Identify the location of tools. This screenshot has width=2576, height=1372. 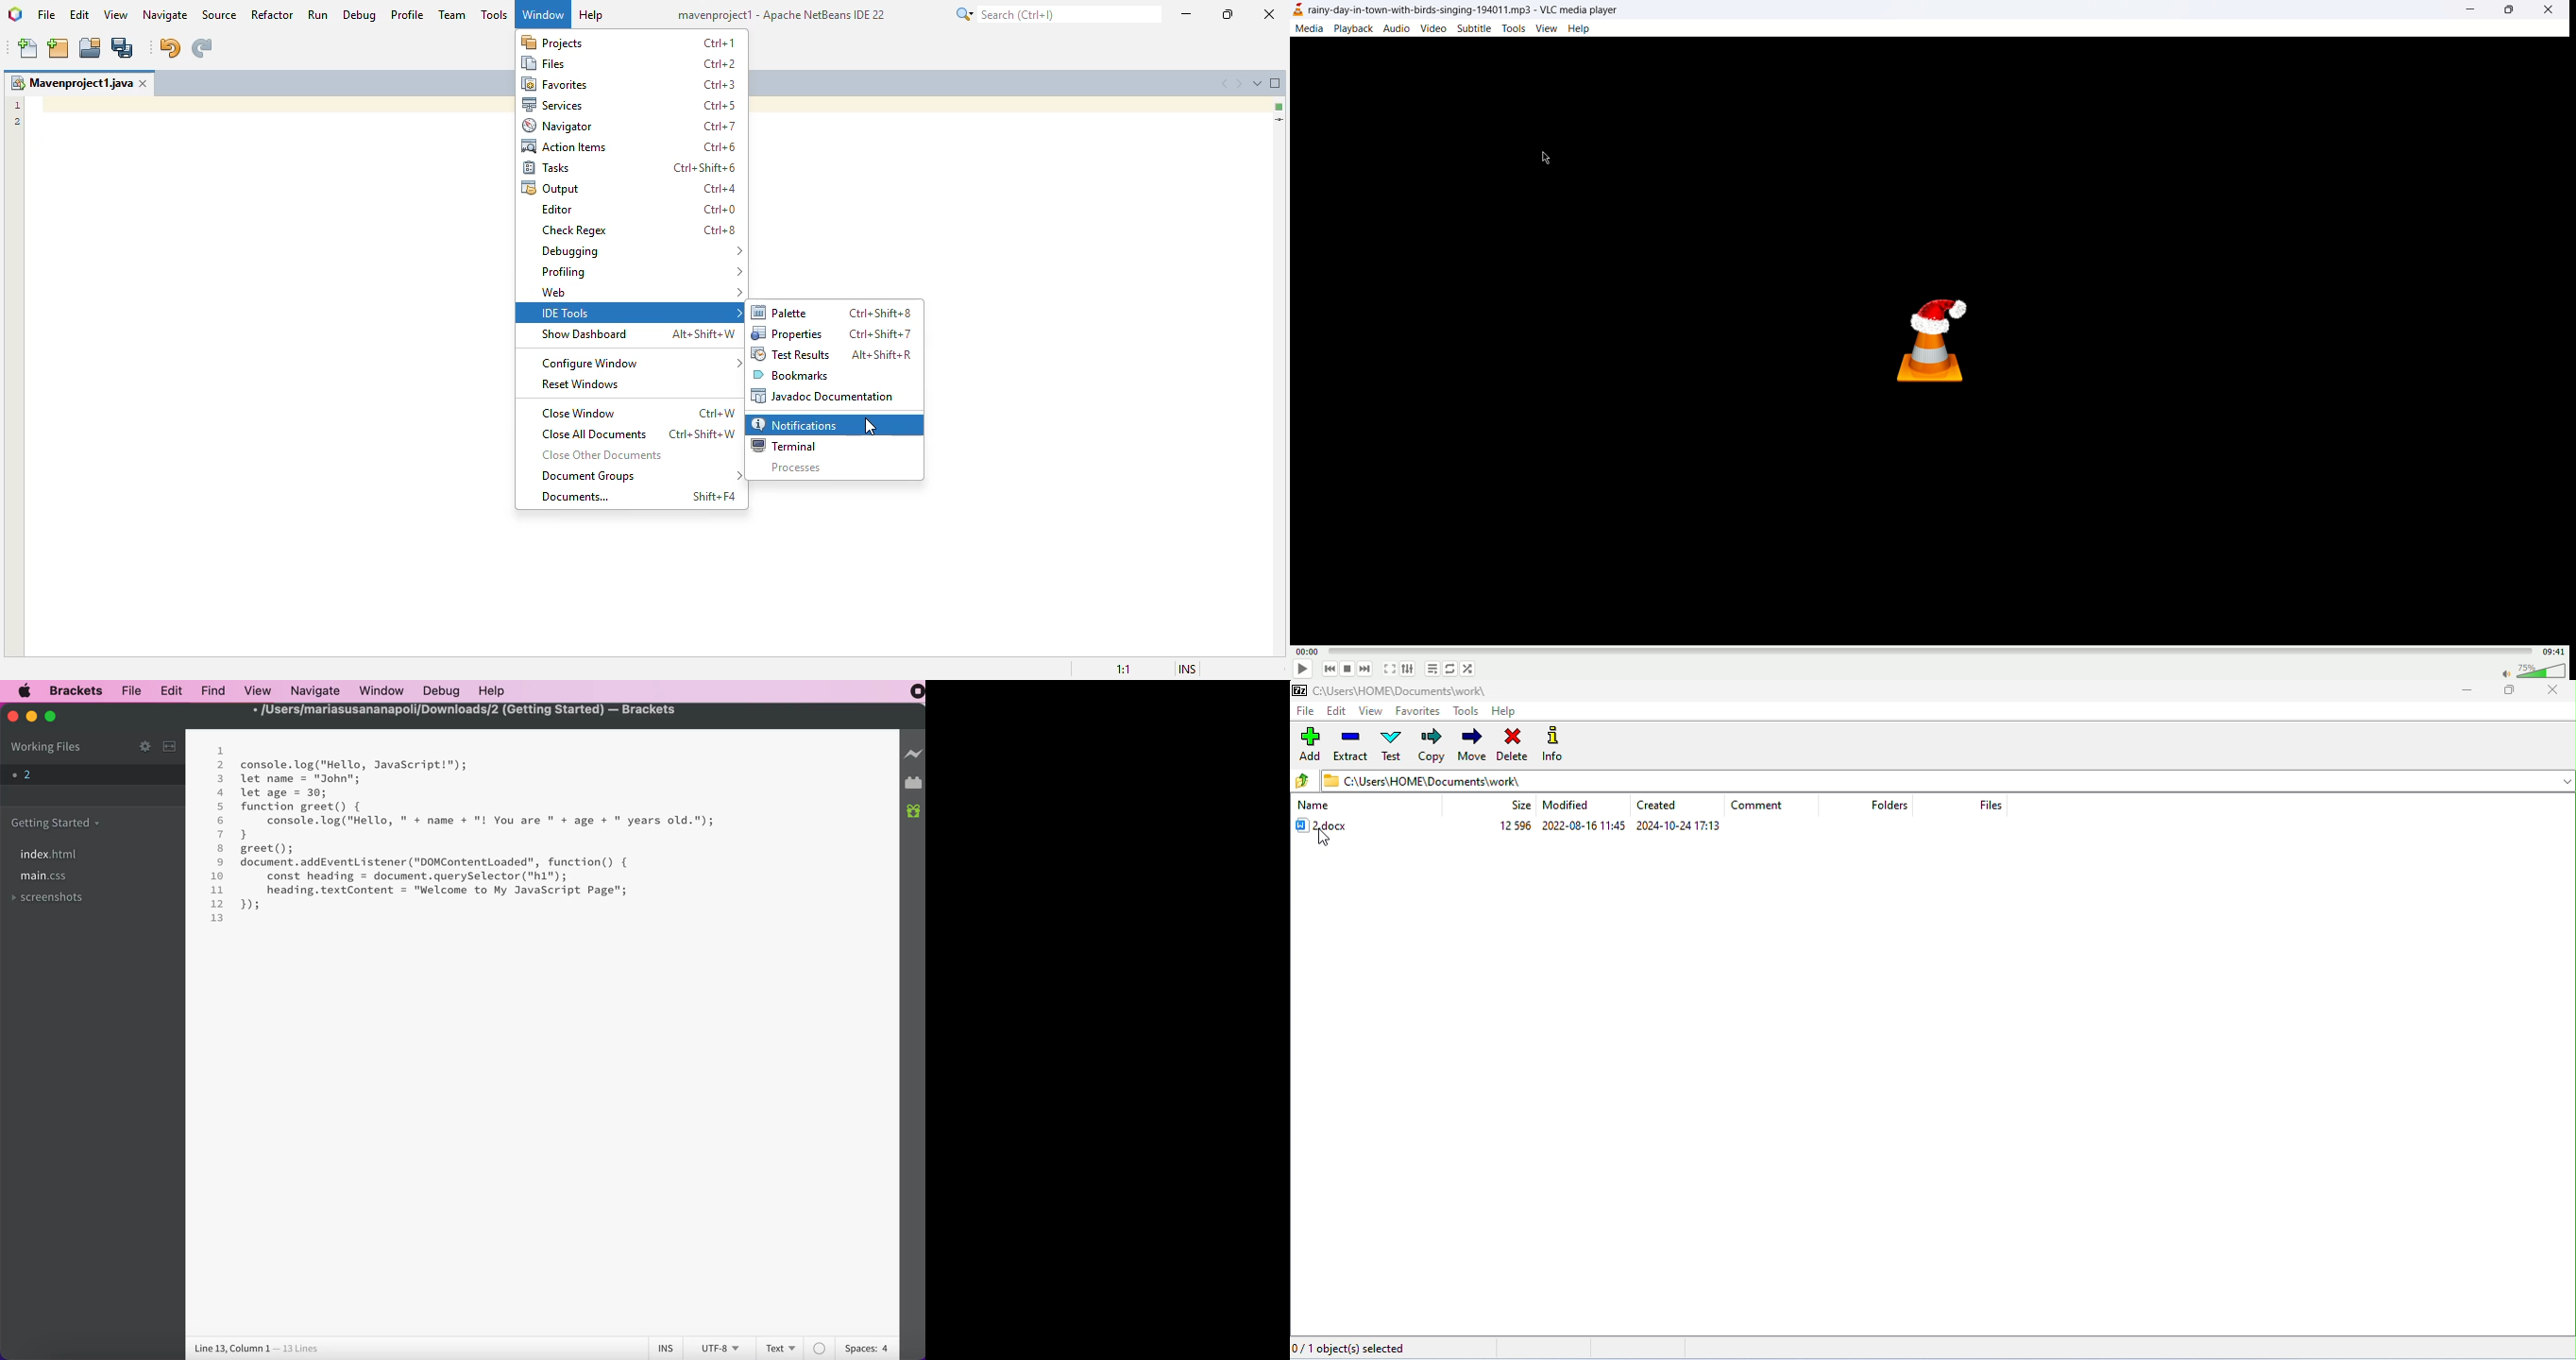
(1466, 710).